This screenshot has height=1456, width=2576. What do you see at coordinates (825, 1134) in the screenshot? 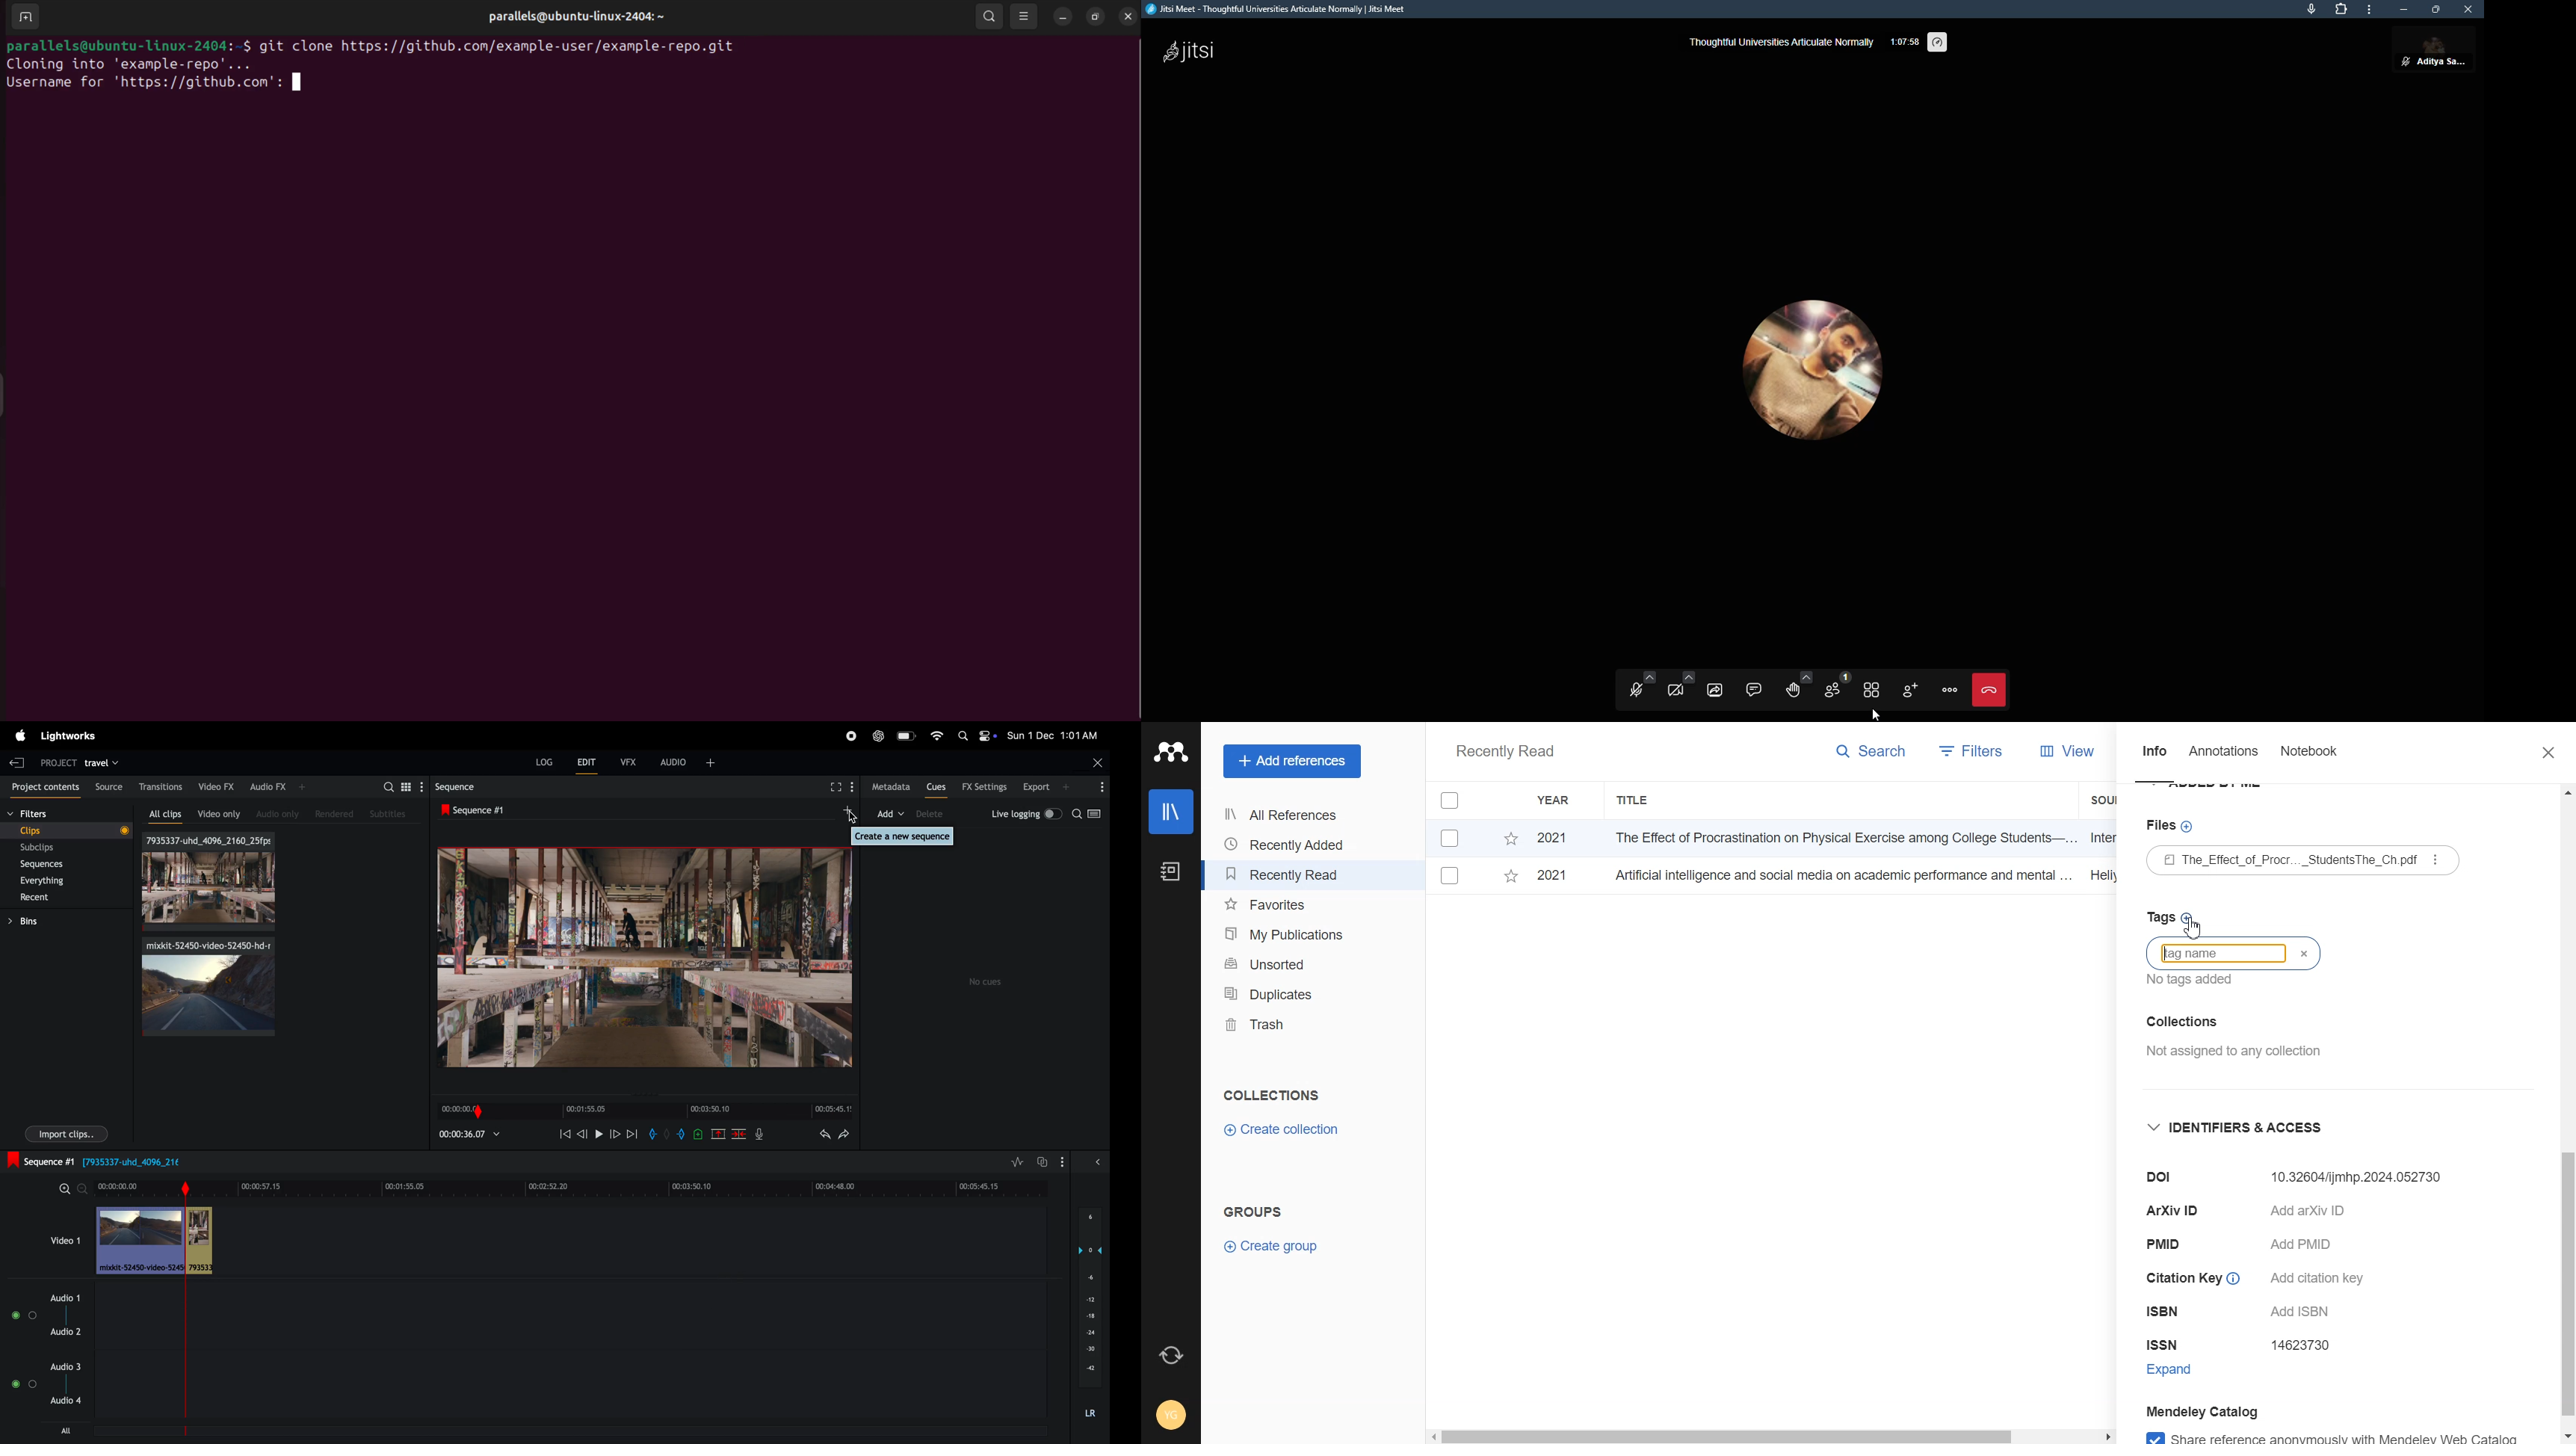
I see `undo` at bounding box center [825, 1134].